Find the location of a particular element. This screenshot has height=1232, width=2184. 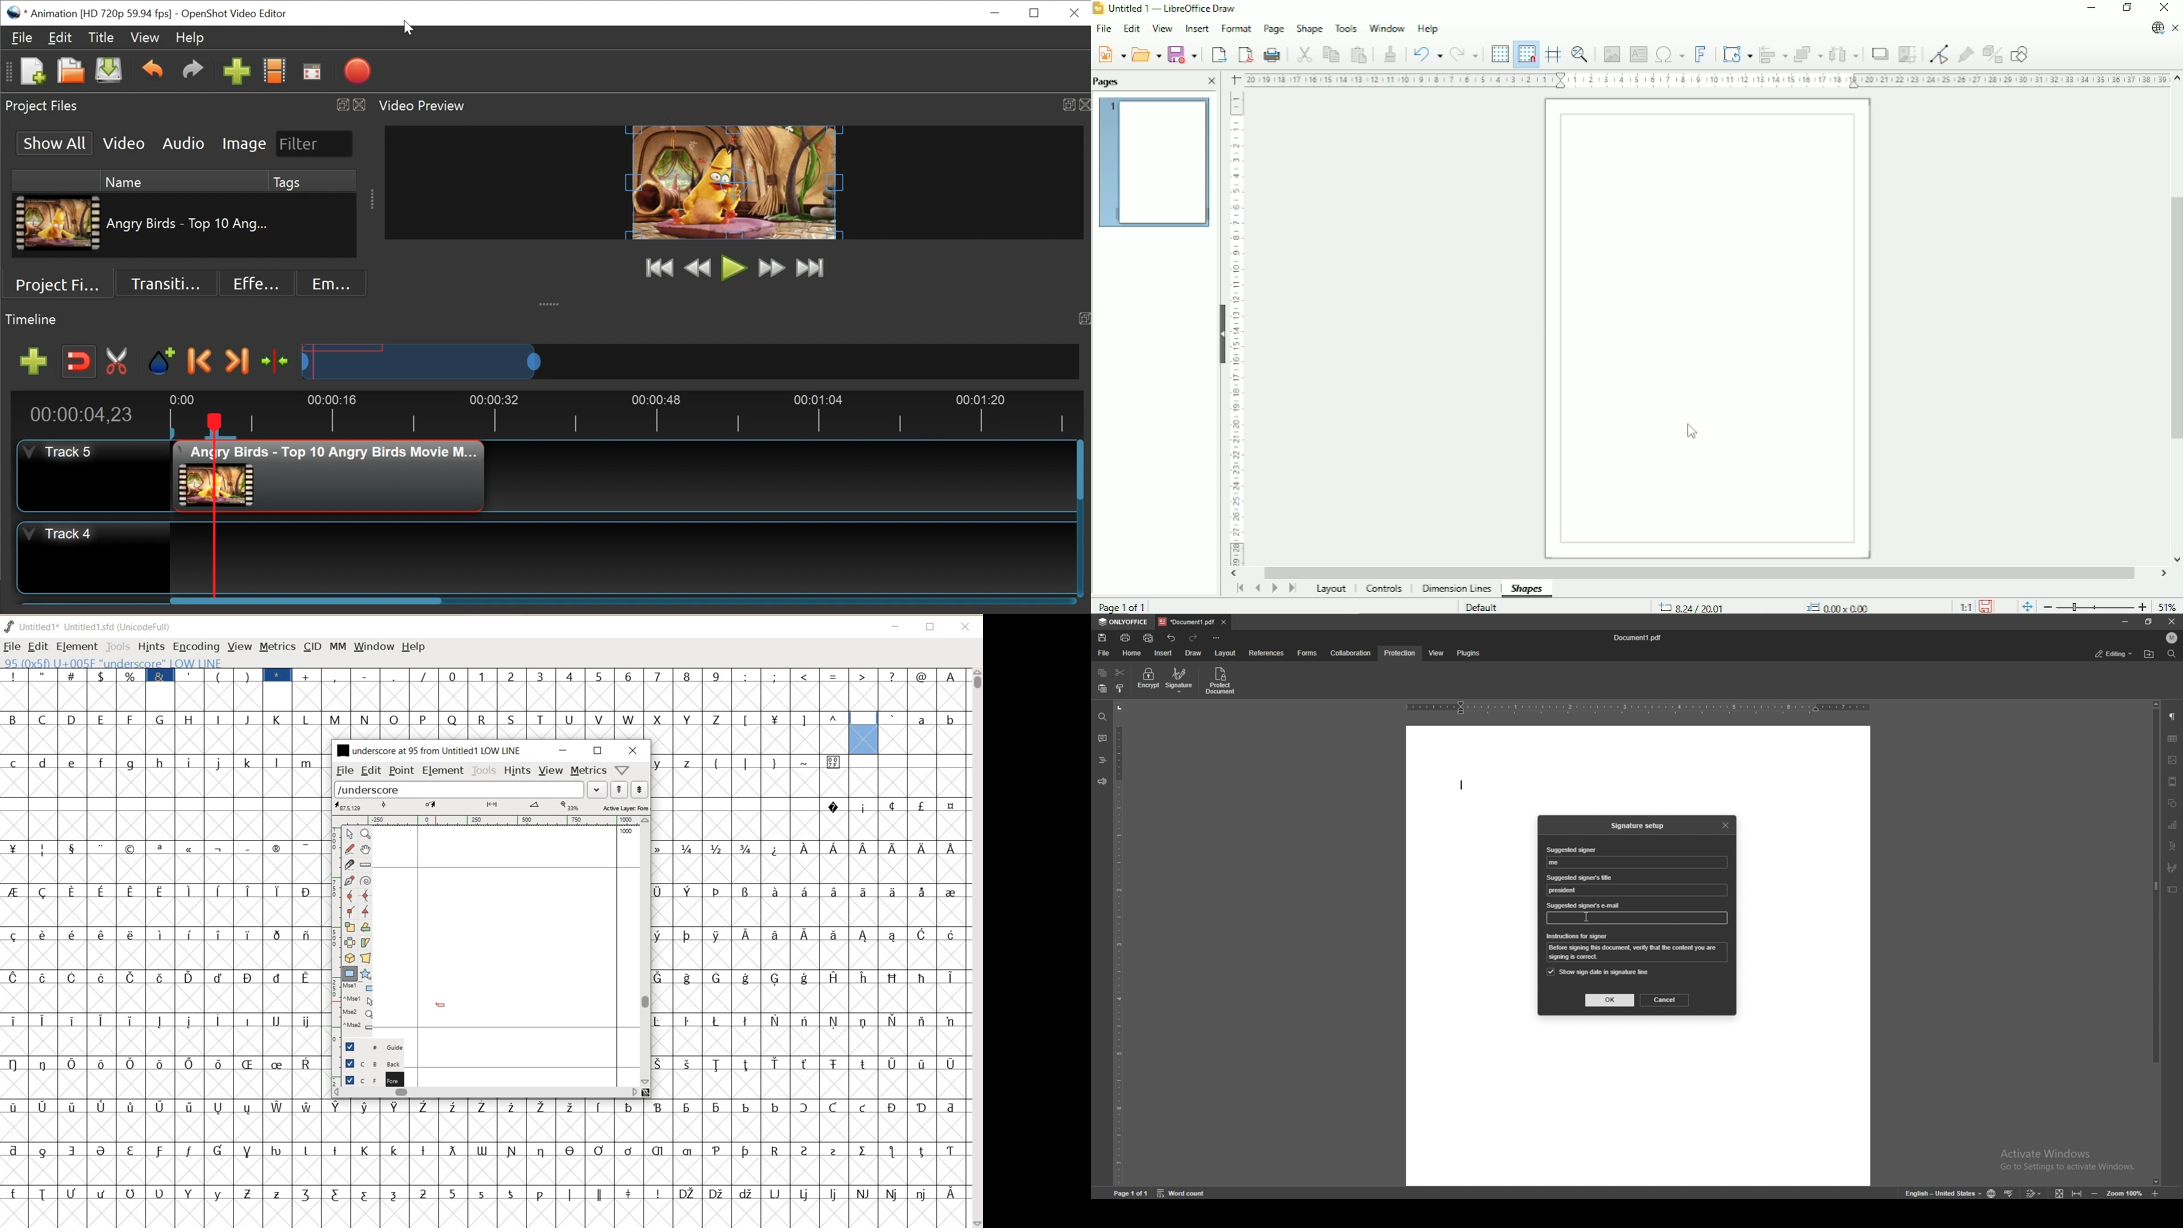

Insert is located at coordinates (1198, 28).